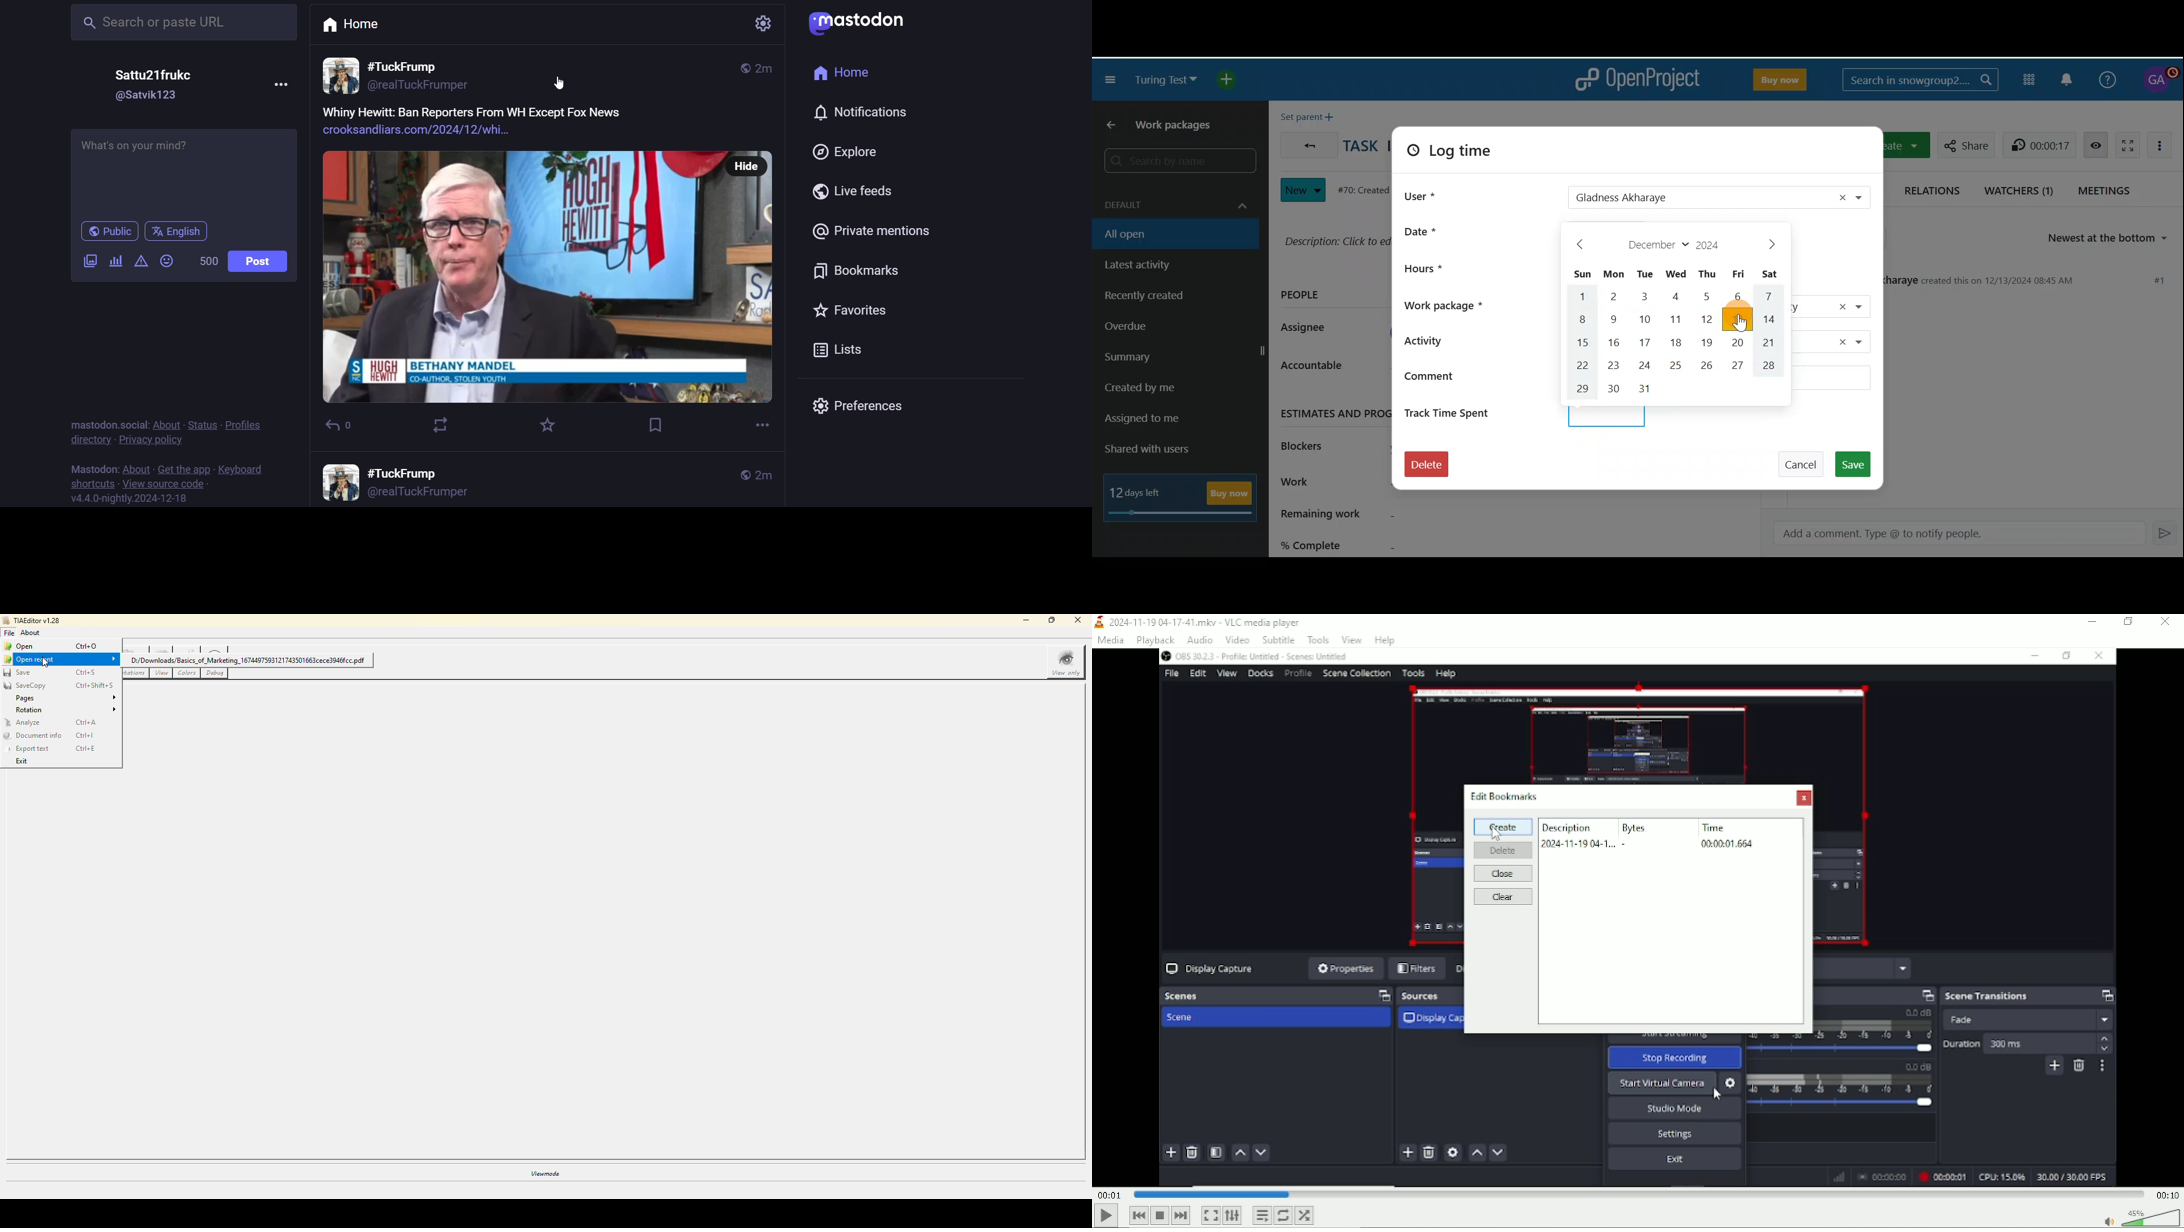  Describe the element at coordinates (2168, 1194) in the screenshot. I see `00:10` at that location.